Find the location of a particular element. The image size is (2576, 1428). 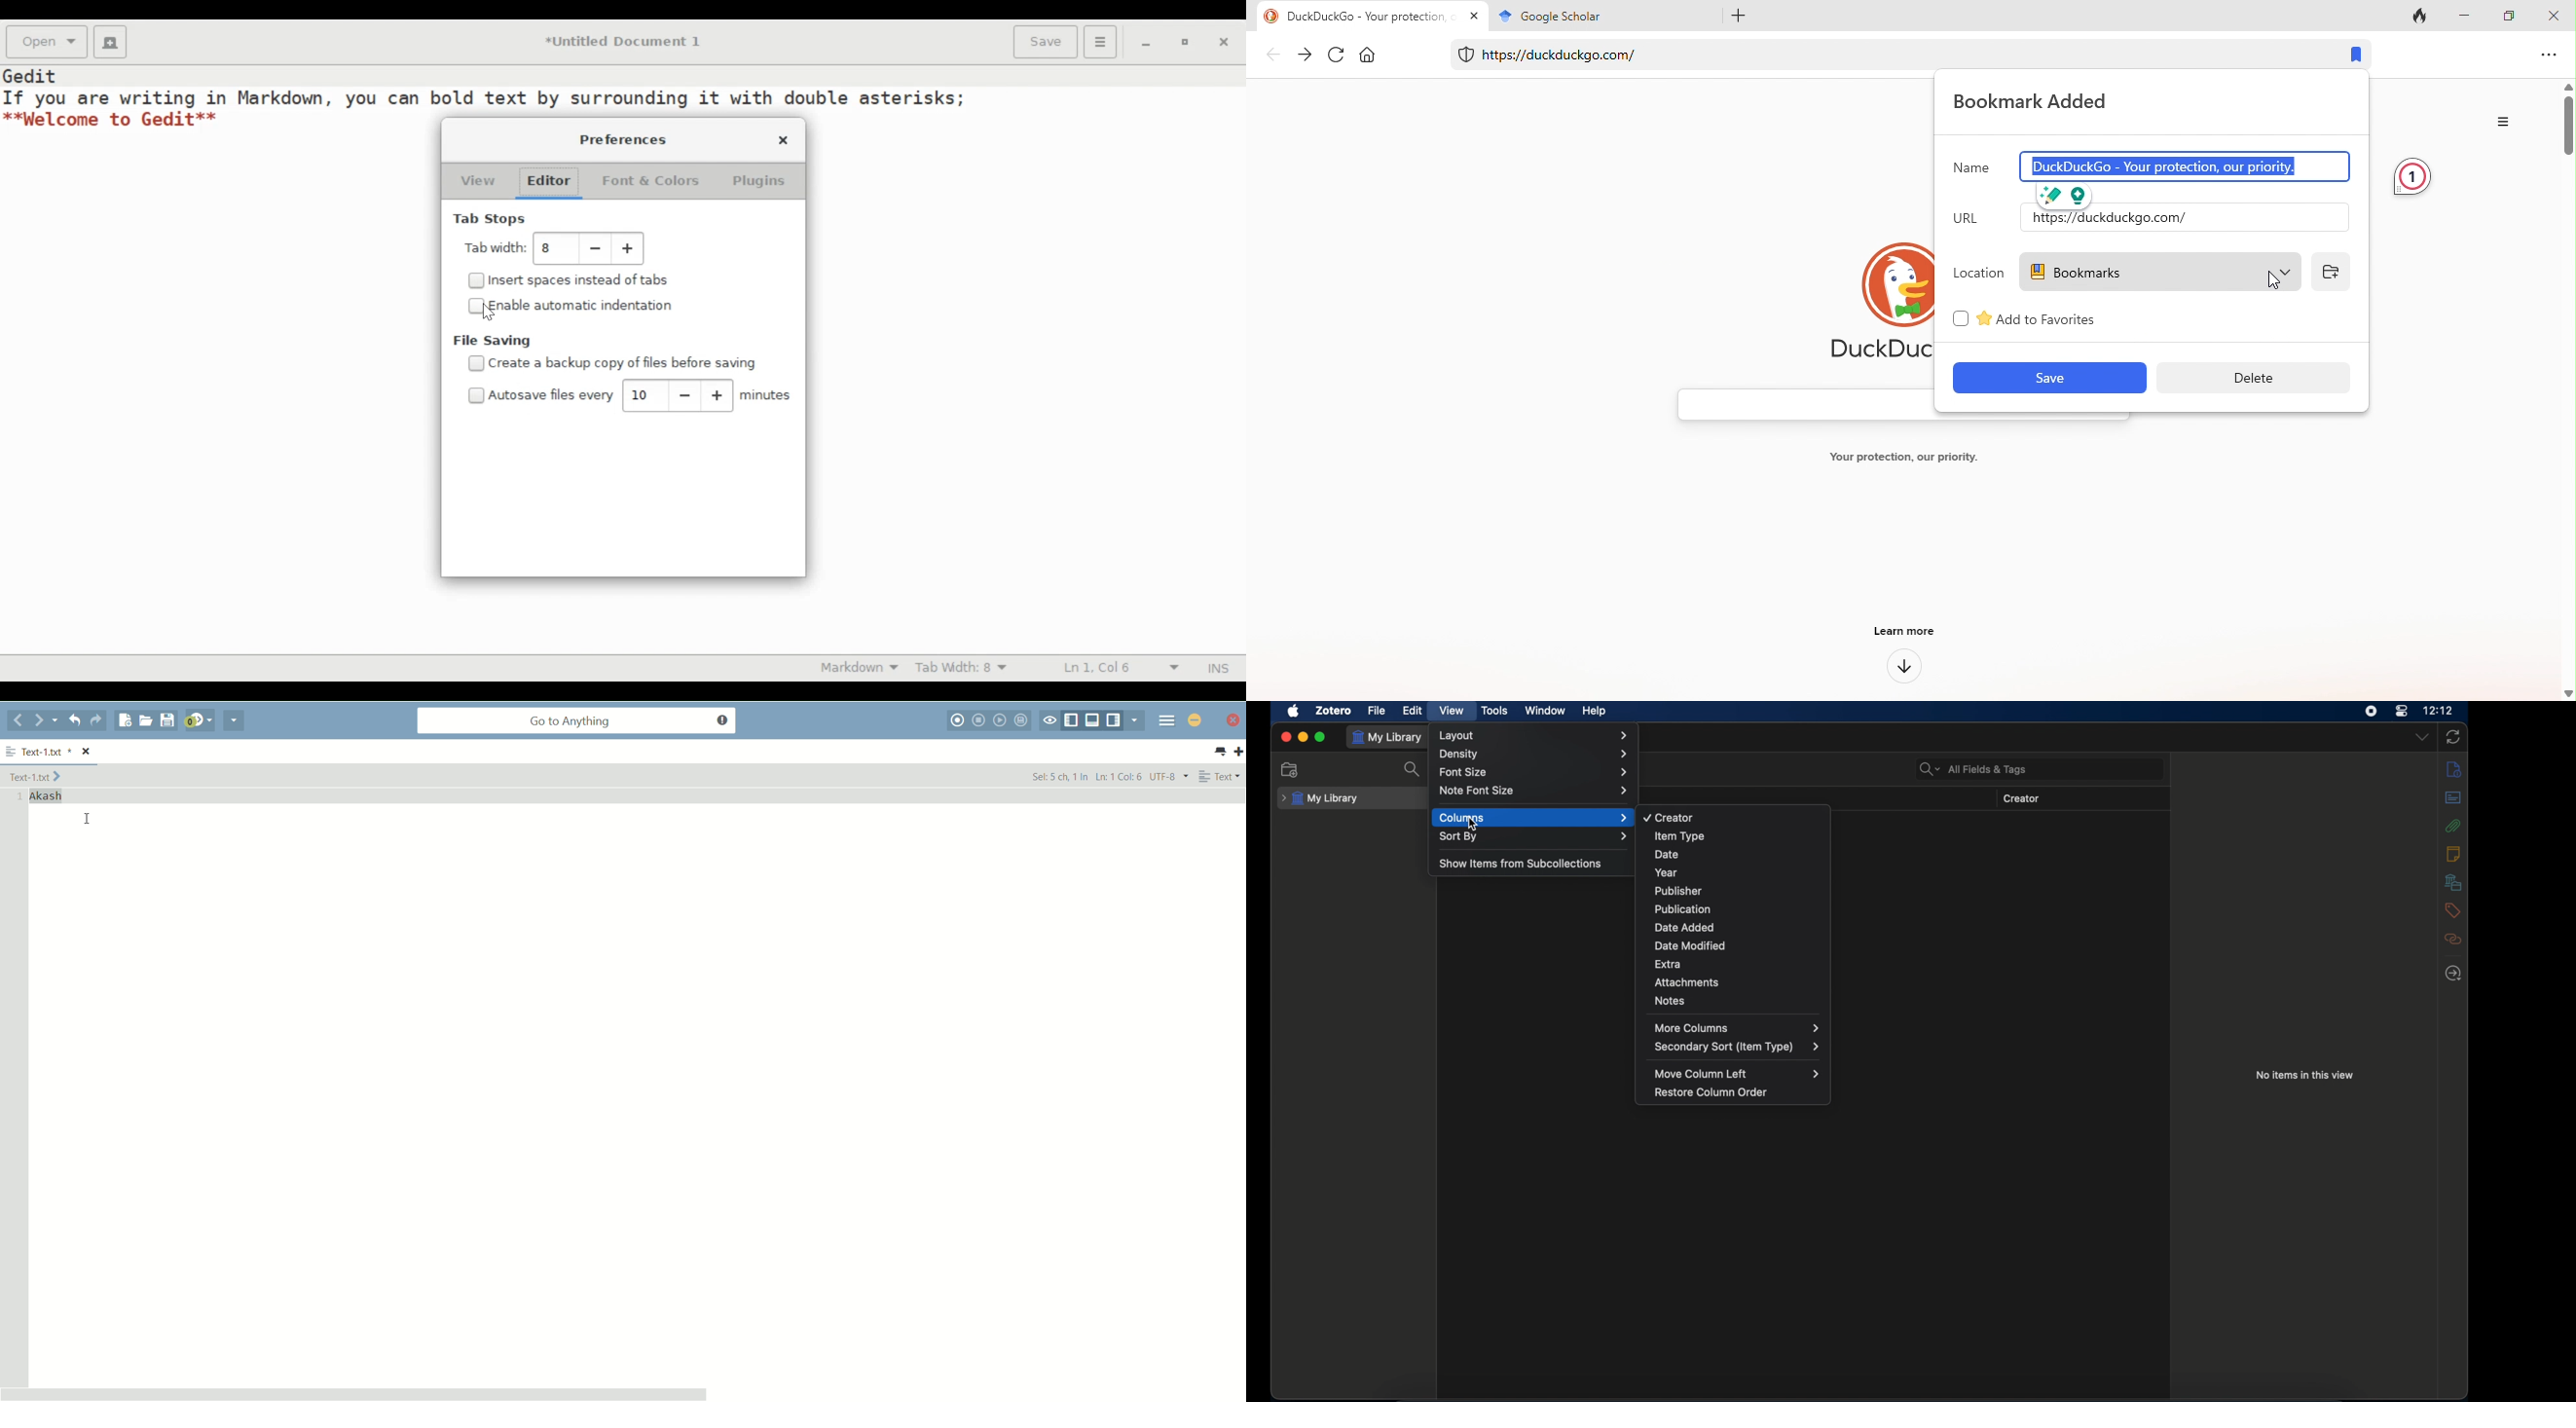

window is located at coordinates (1545, 710).